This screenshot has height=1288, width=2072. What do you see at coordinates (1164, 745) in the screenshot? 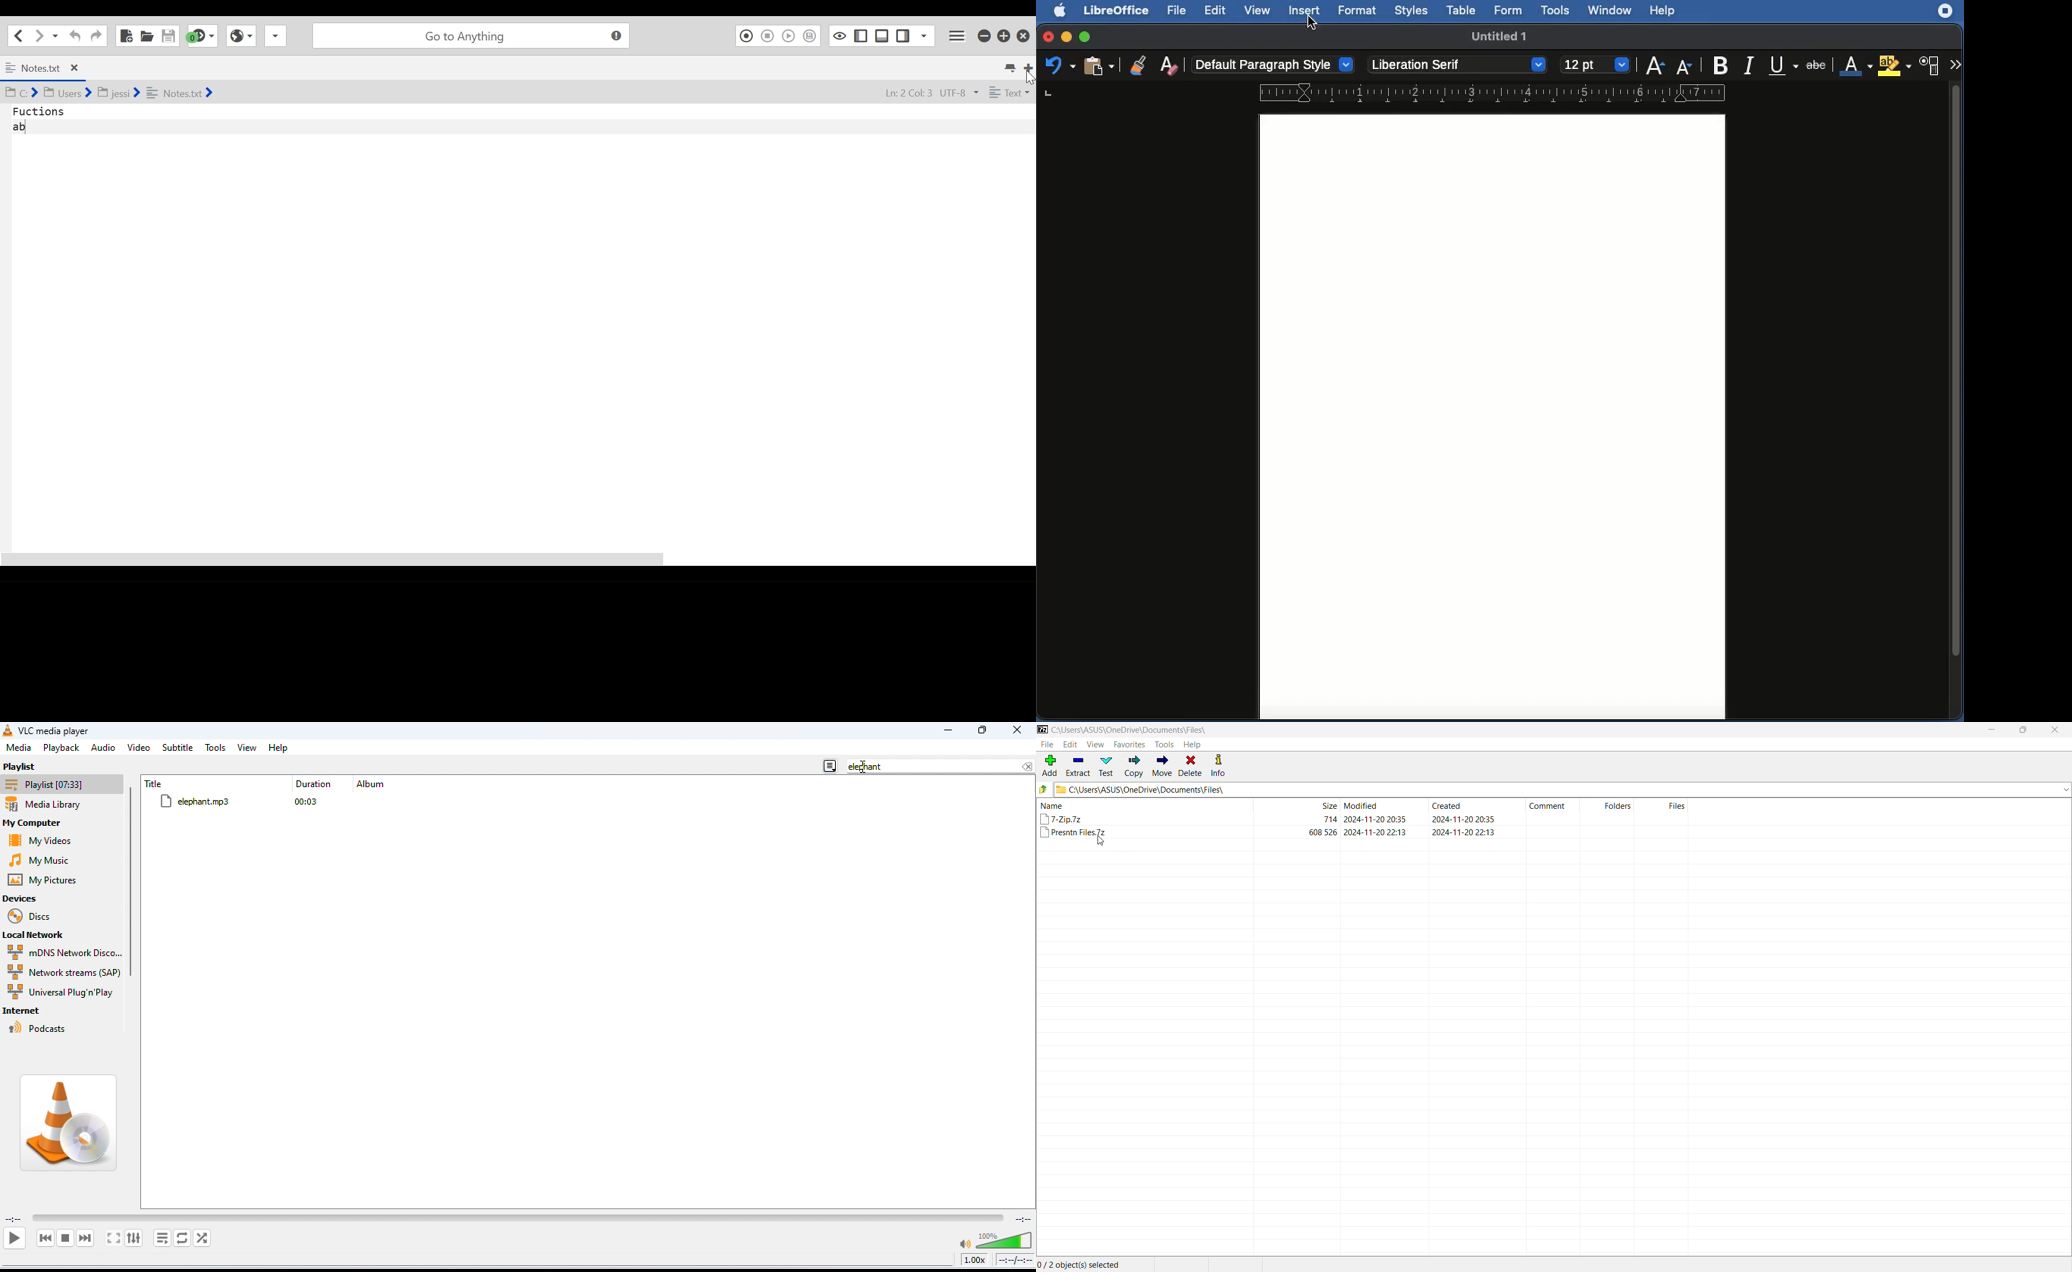
I see `Tools` at bounding box center [1164, 745].